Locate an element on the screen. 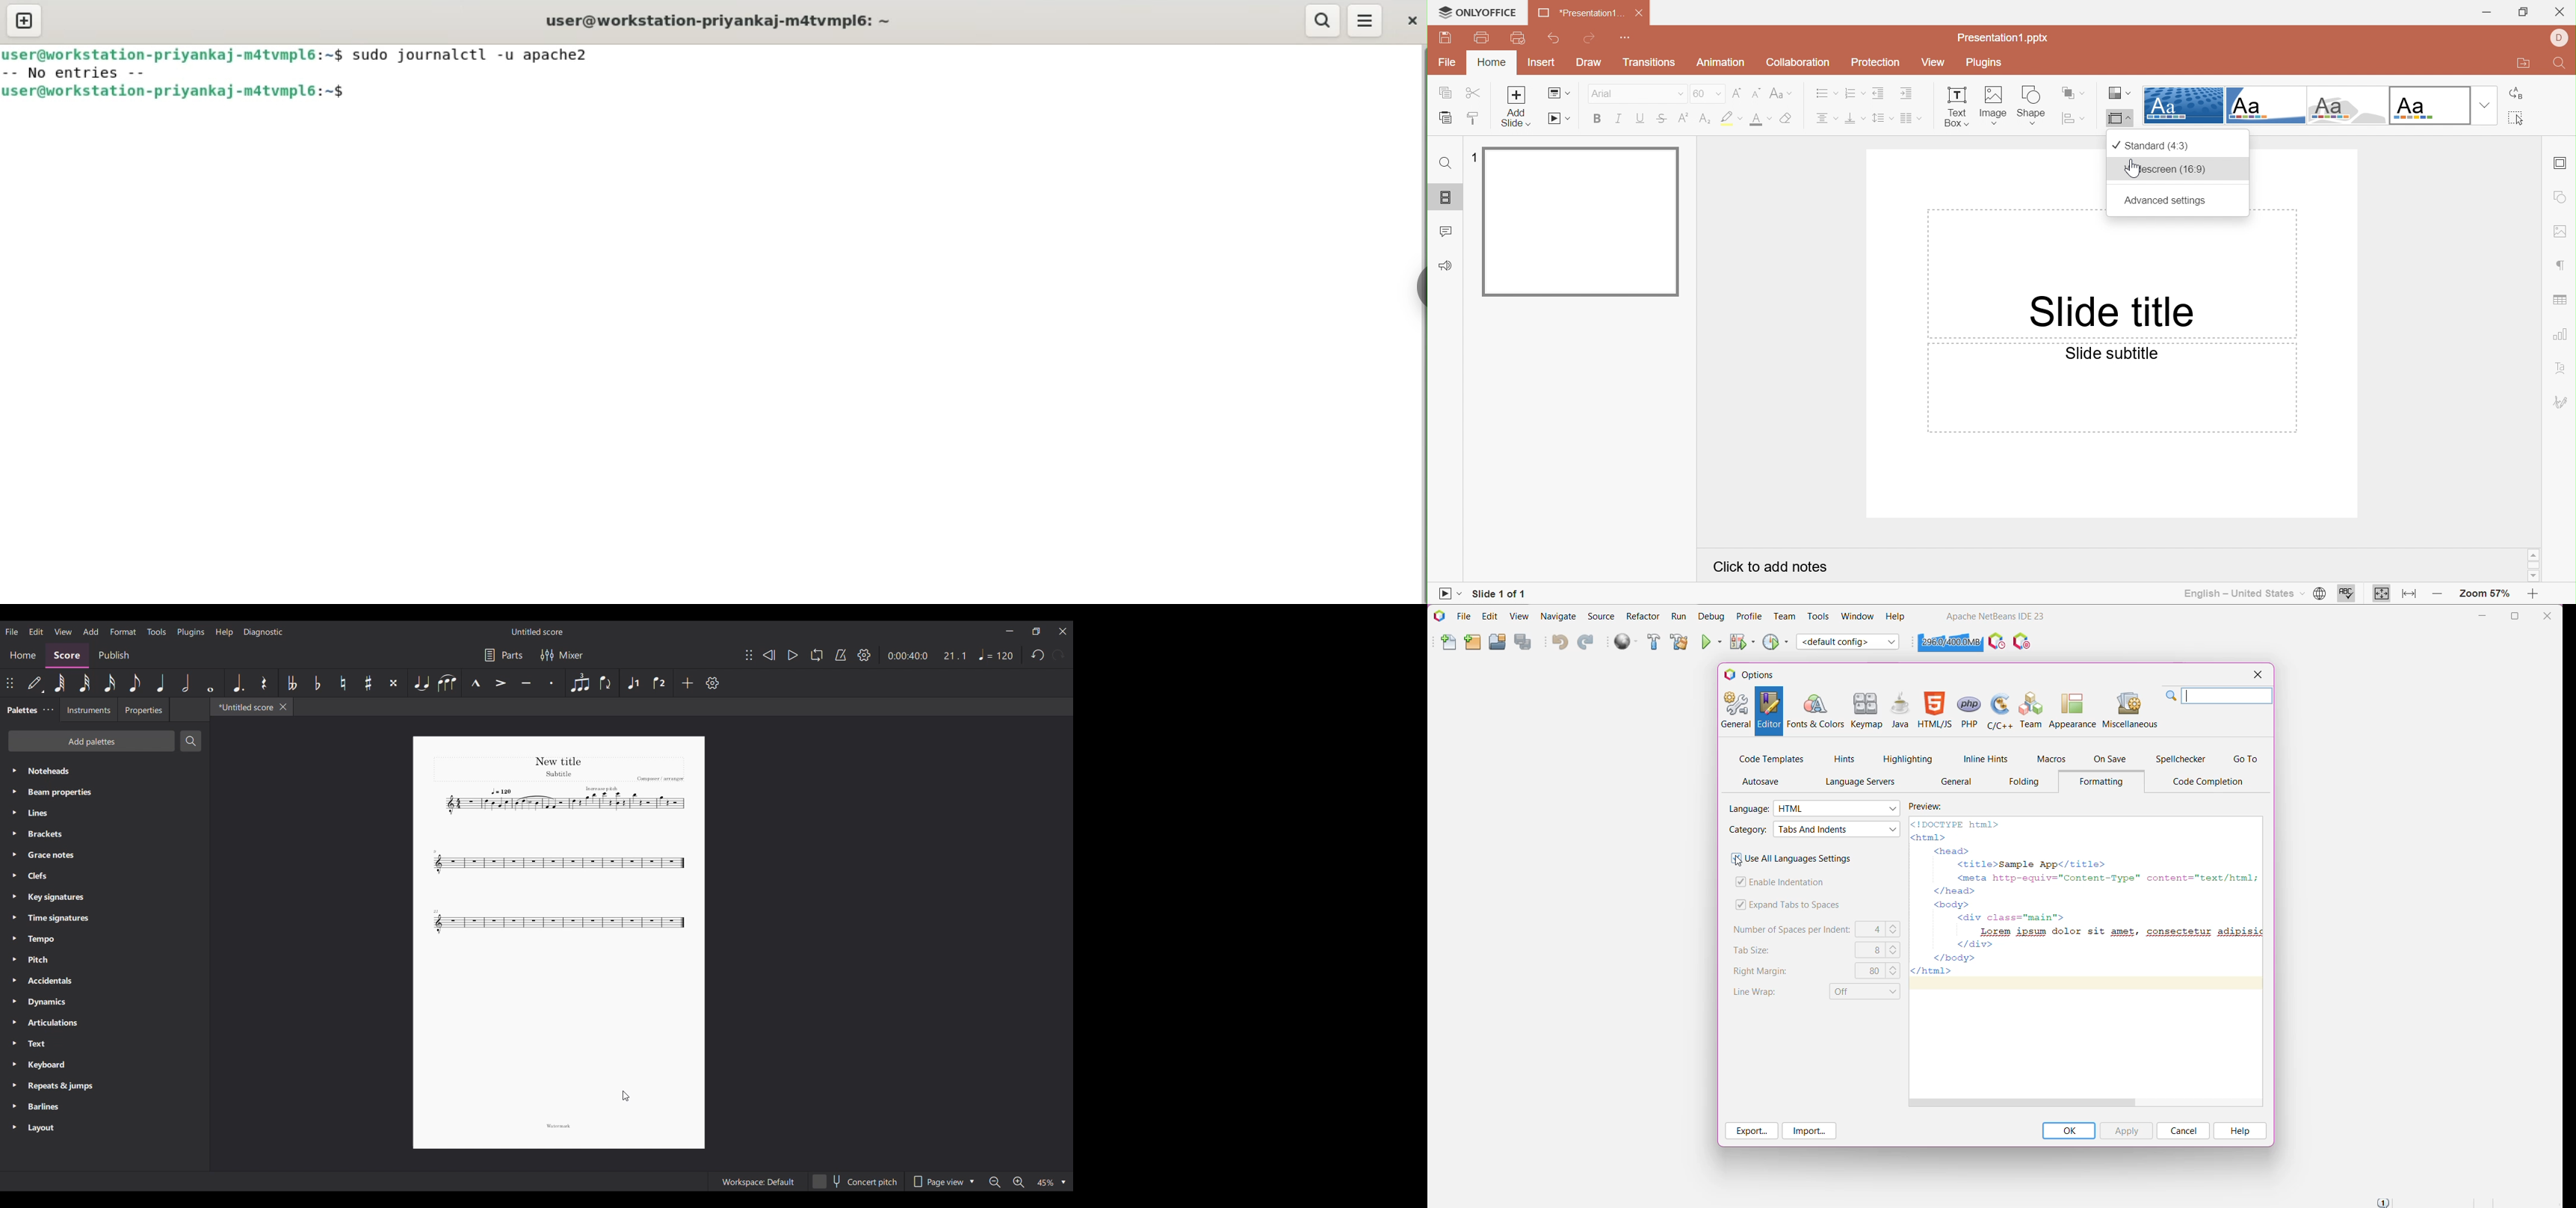 The image size is (2576, 1232). DELL is located at coordinates (2559, 38).